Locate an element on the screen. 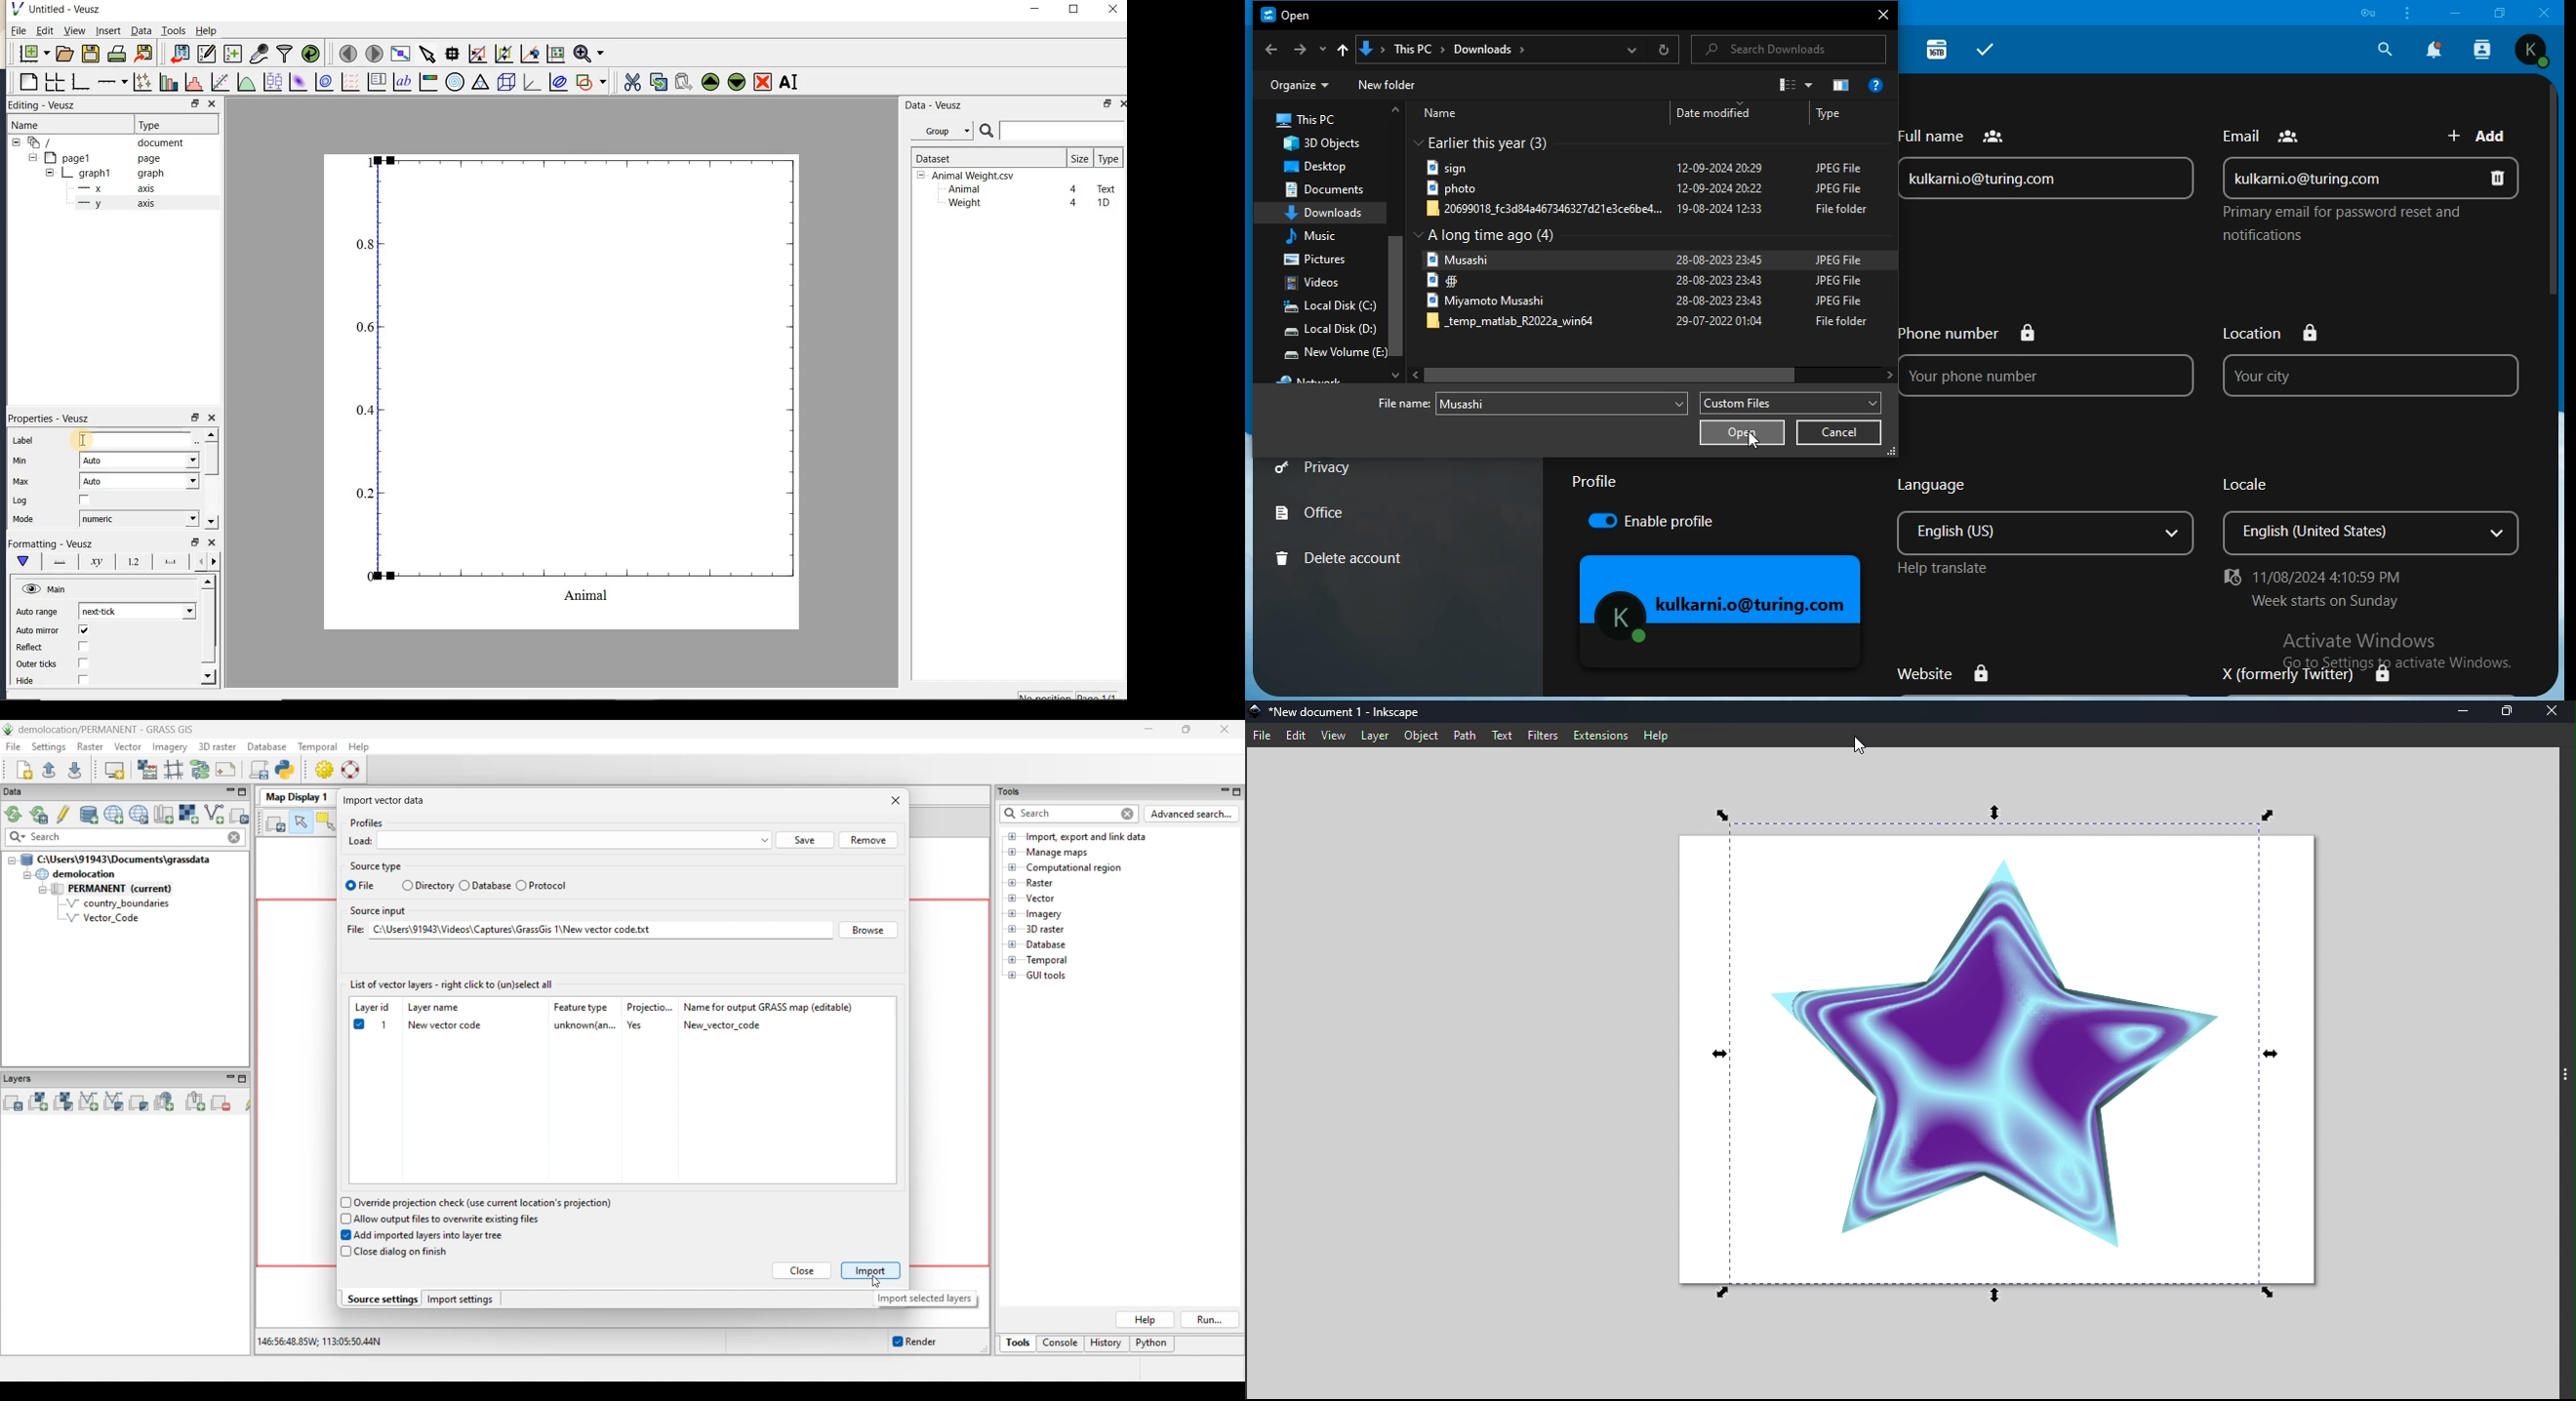 The image size is (2576, 1428). close is located at coordinates (2546, 12).